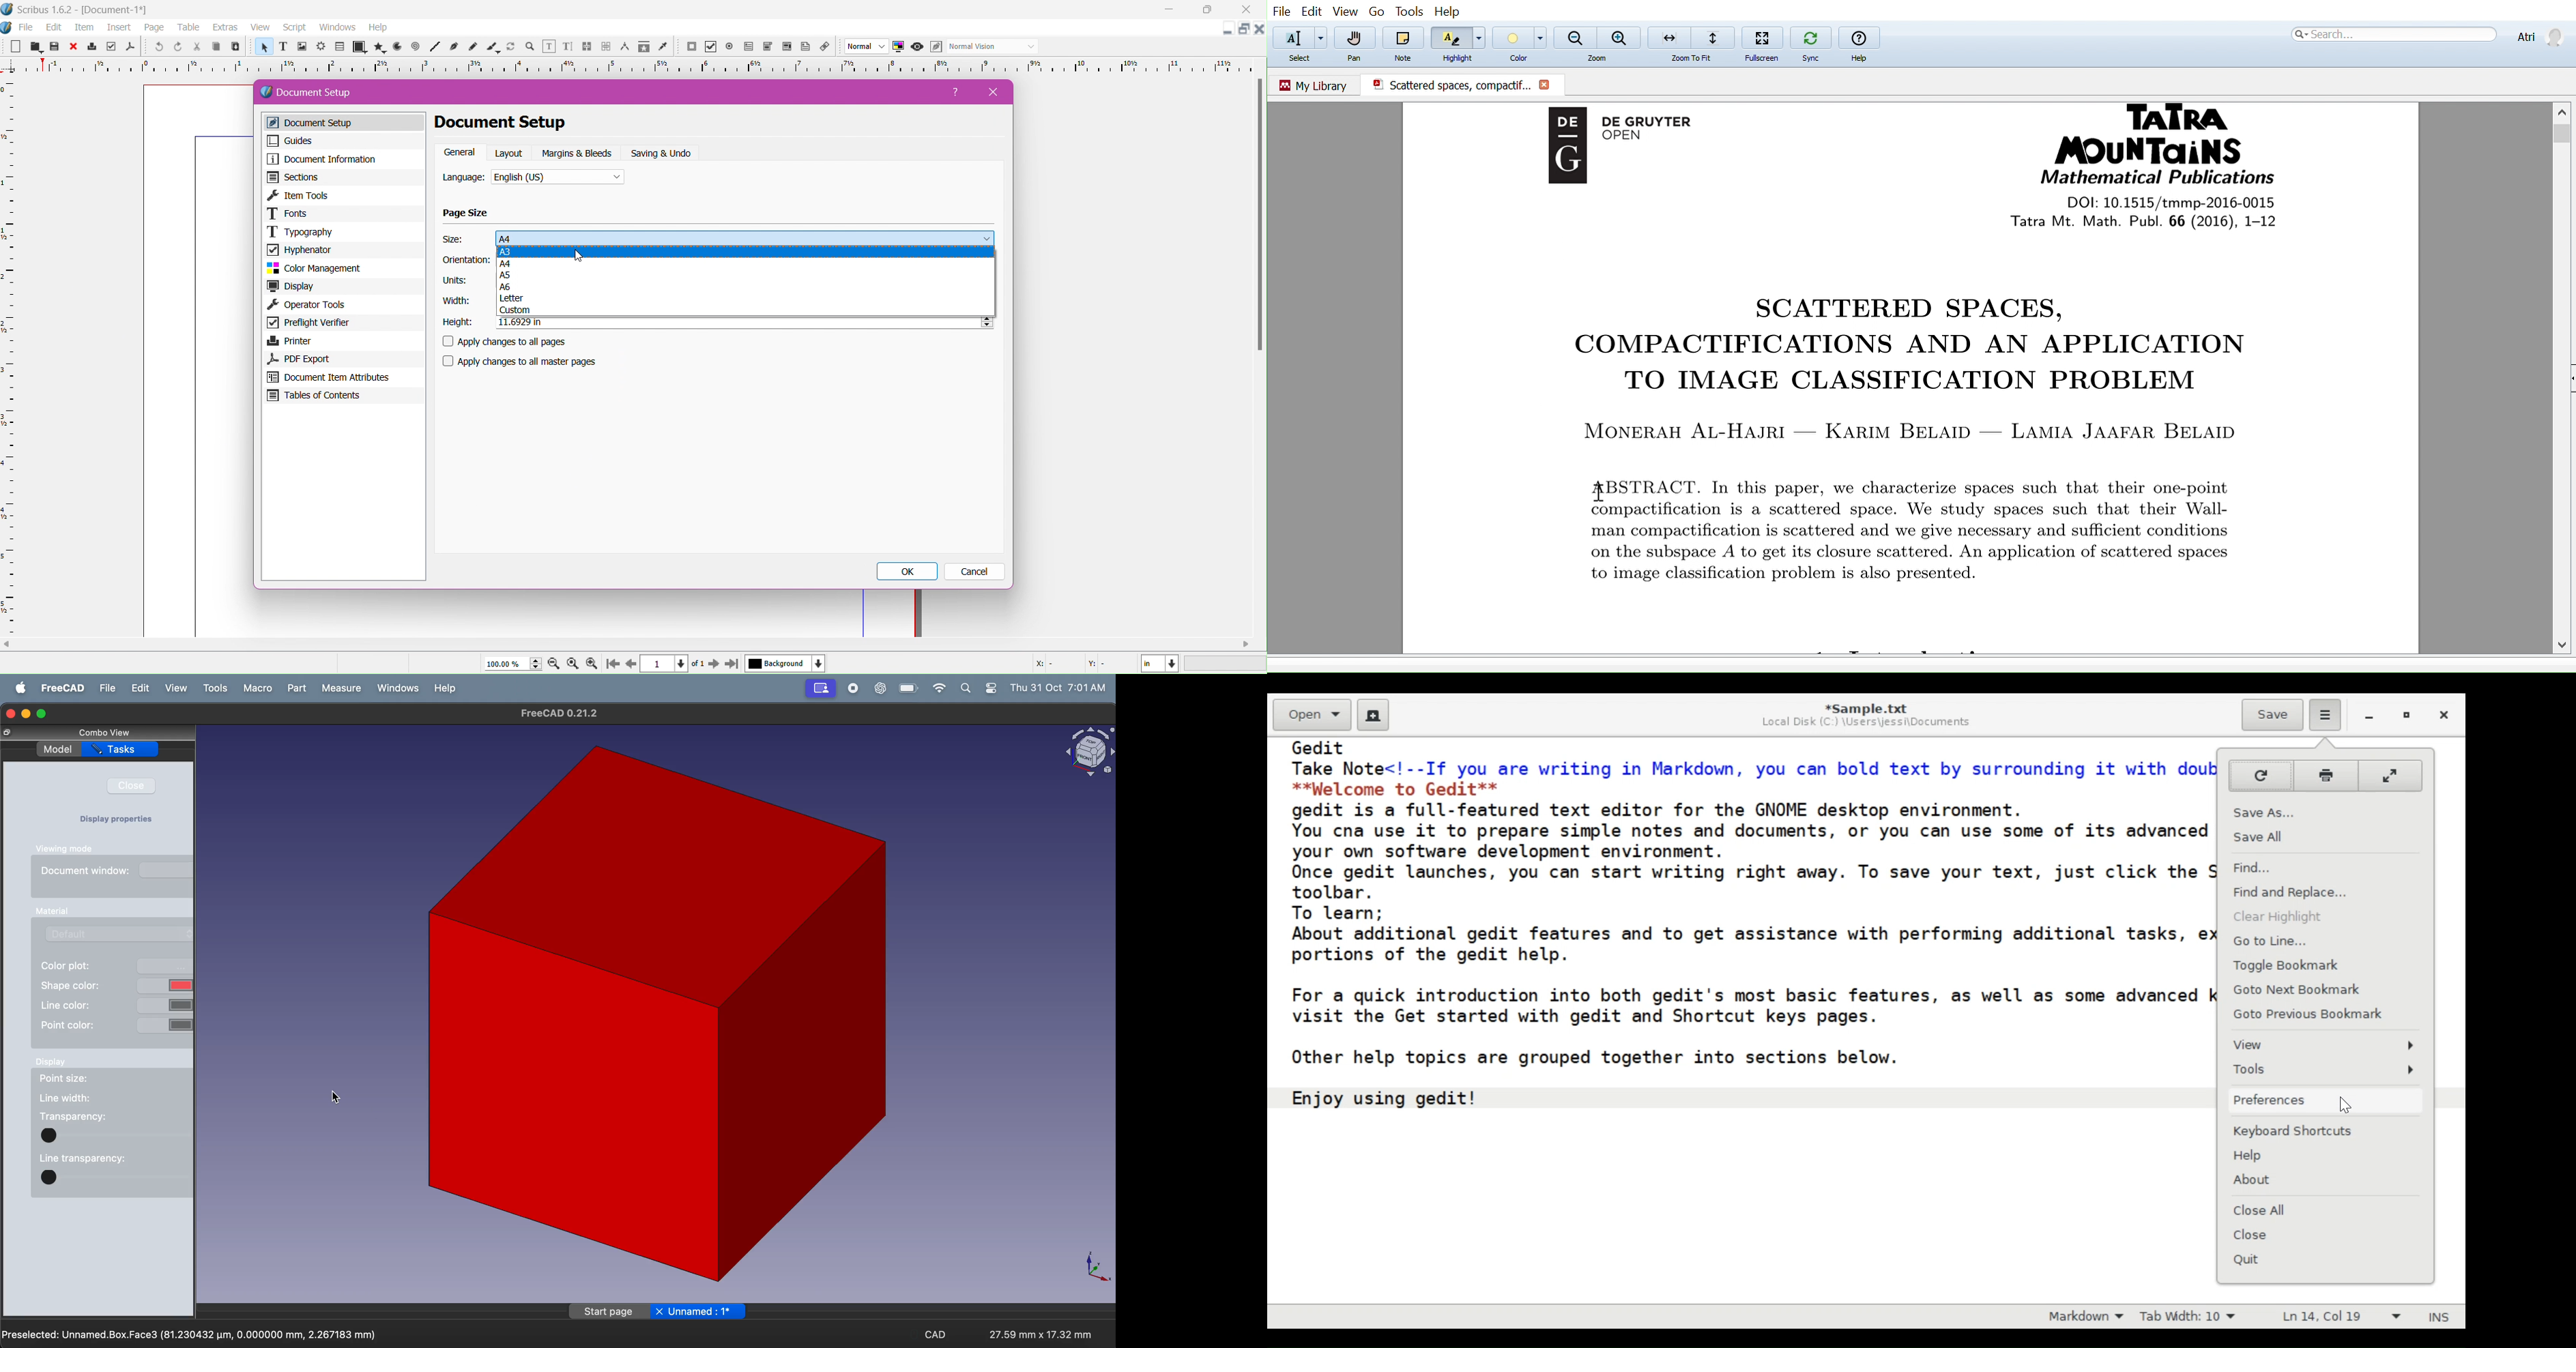 This screenshot has height=1372, width=2576. I want to click on new, so click(14, 48).